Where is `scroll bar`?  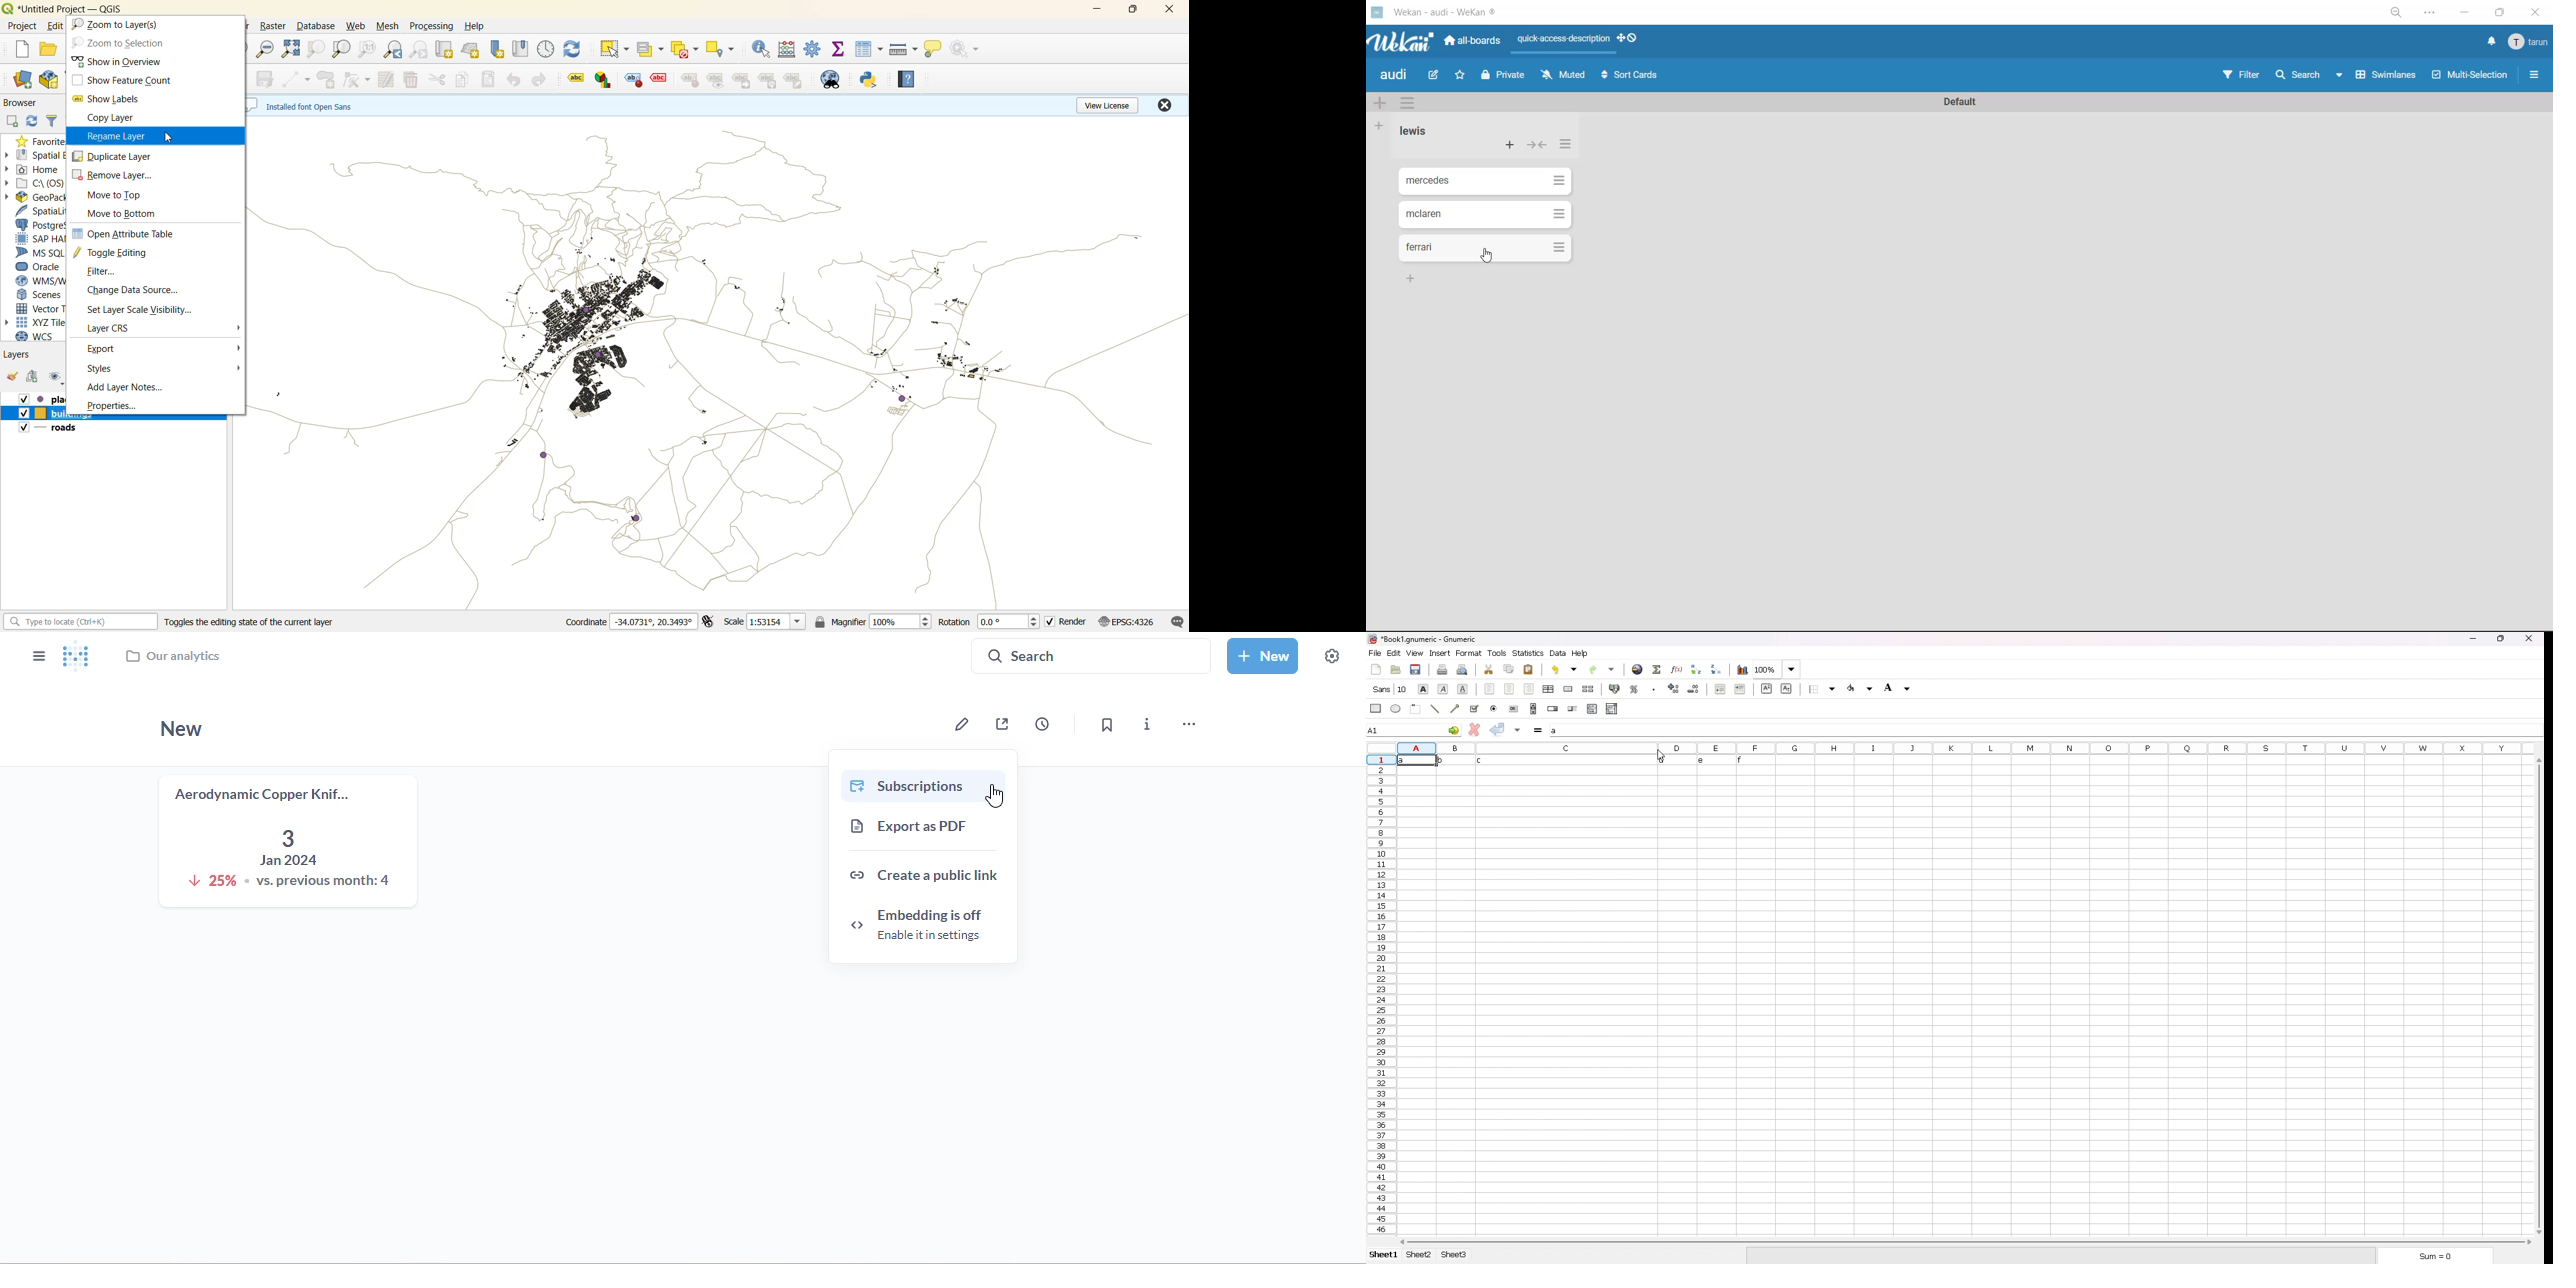
scroll bar is located at coordinates (1967, 1243).